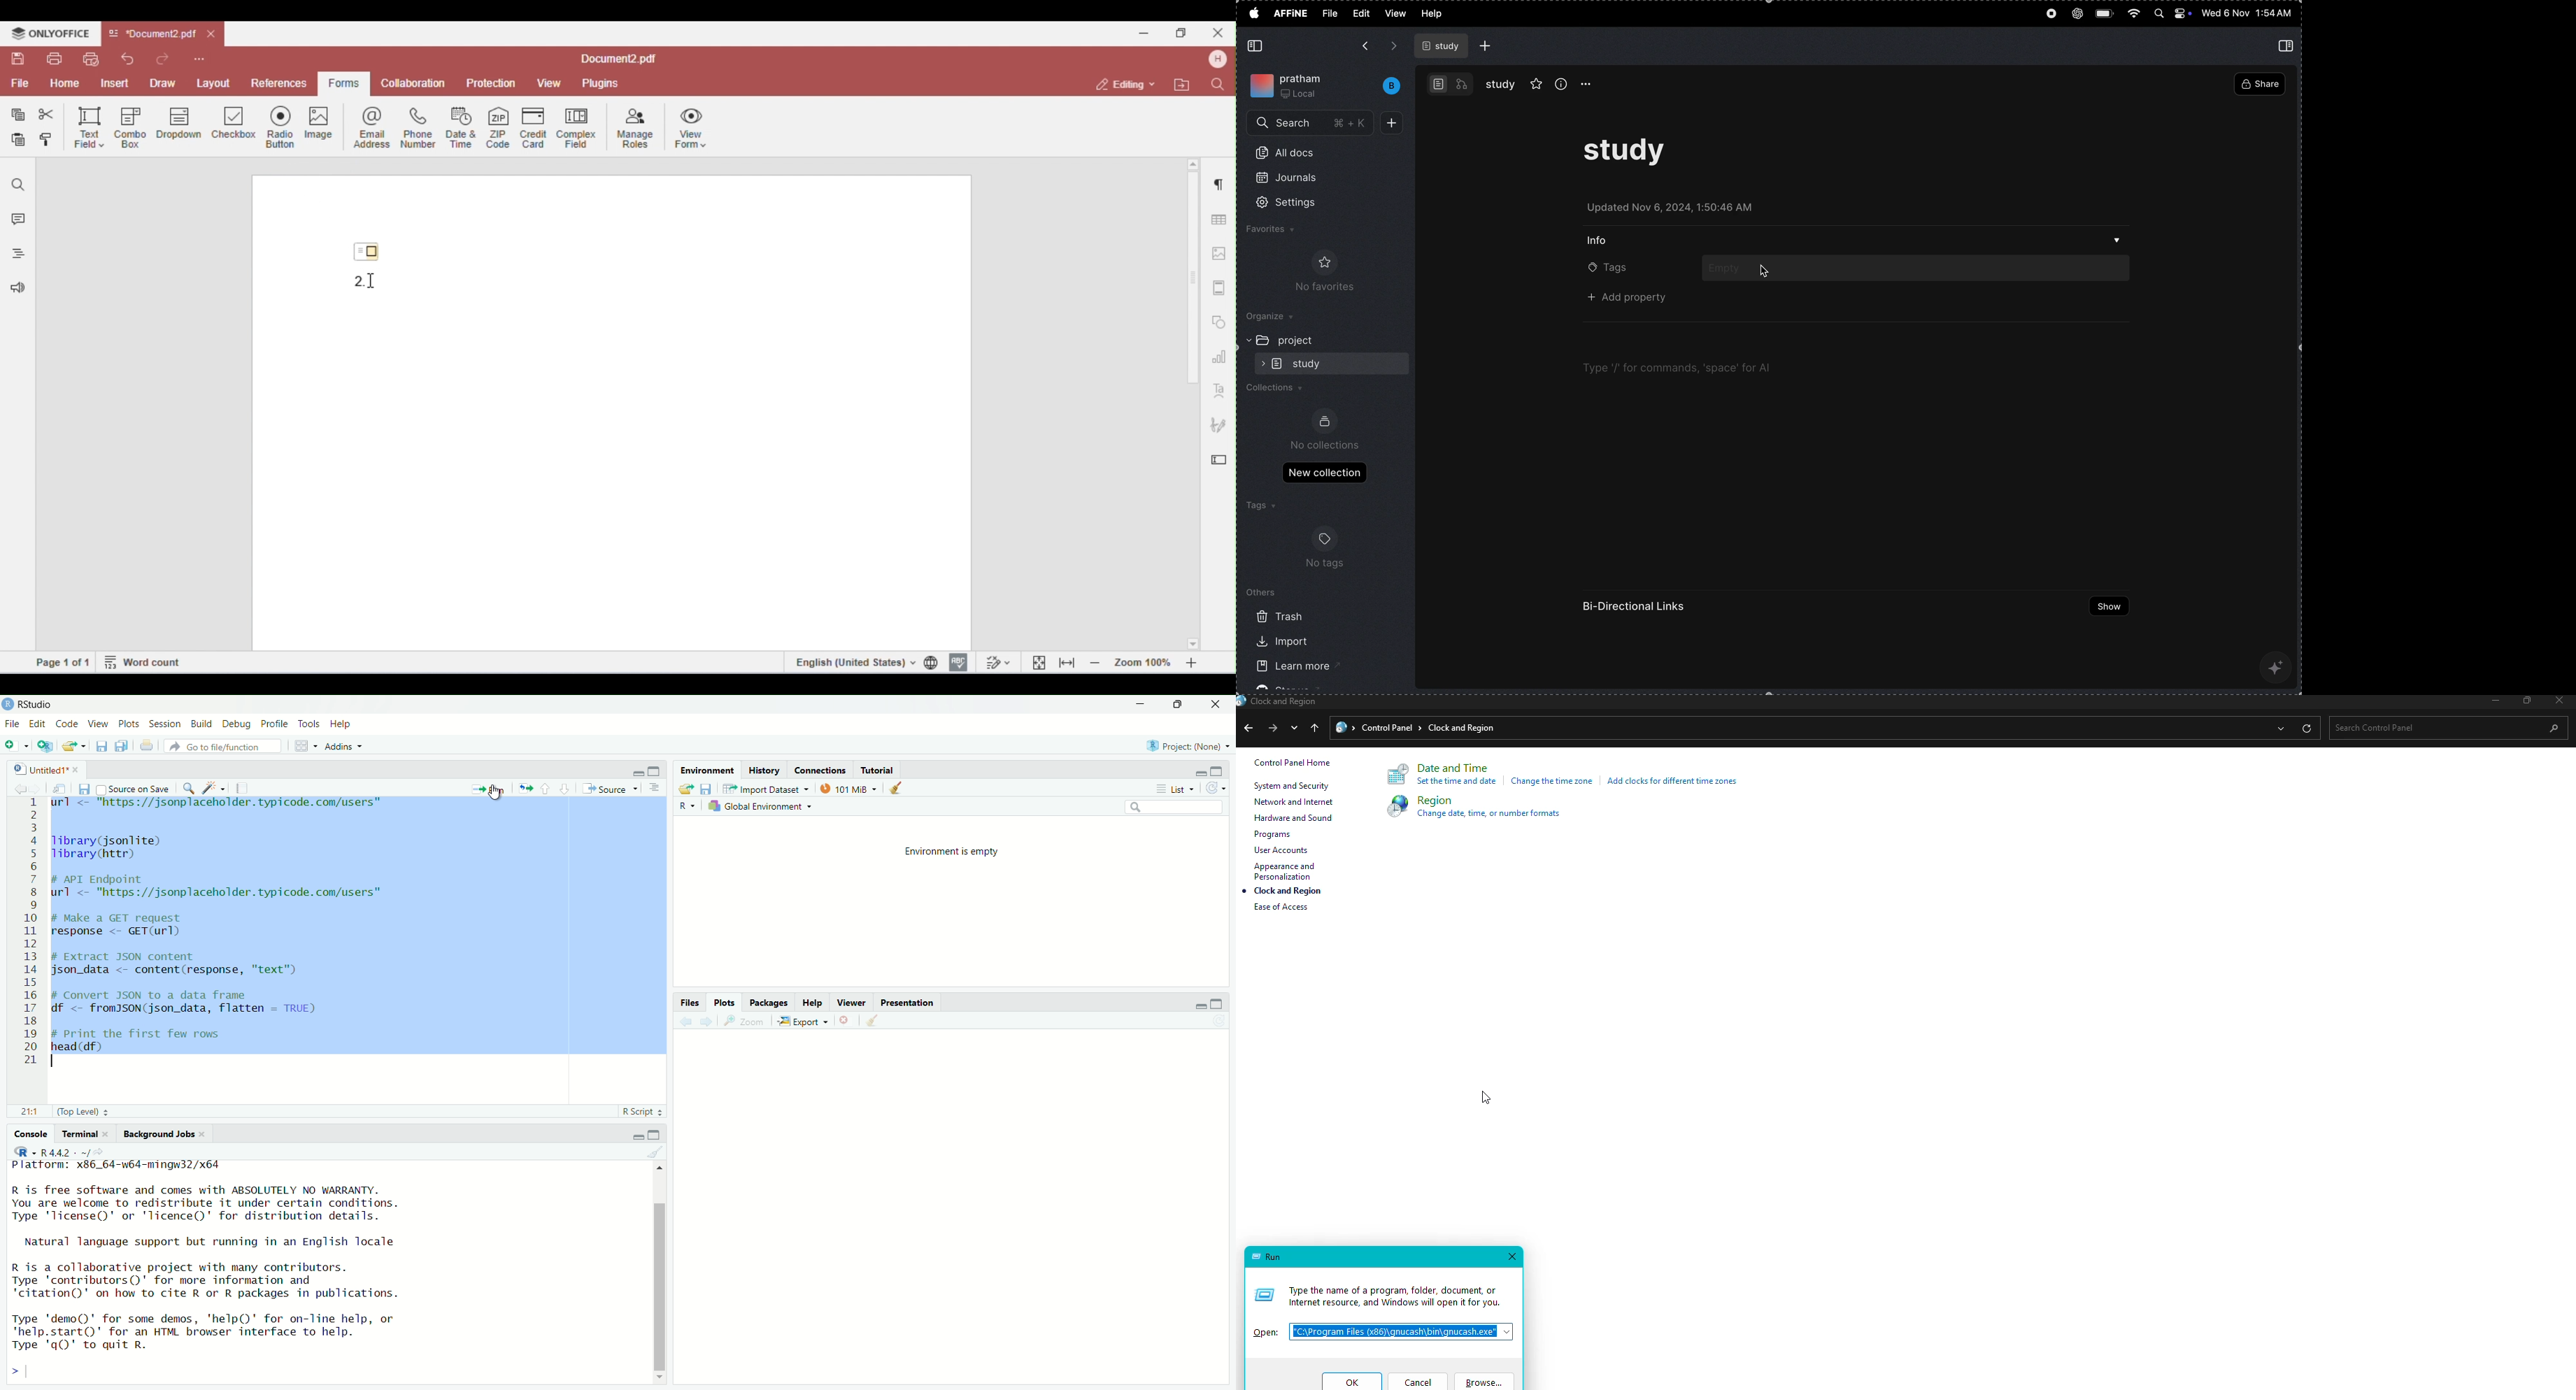 The image size is (2576, 1400). I want to click on # API Endpoint
url <- "https://jsonplaceholder. typicode.com/users", so click(221, 888).